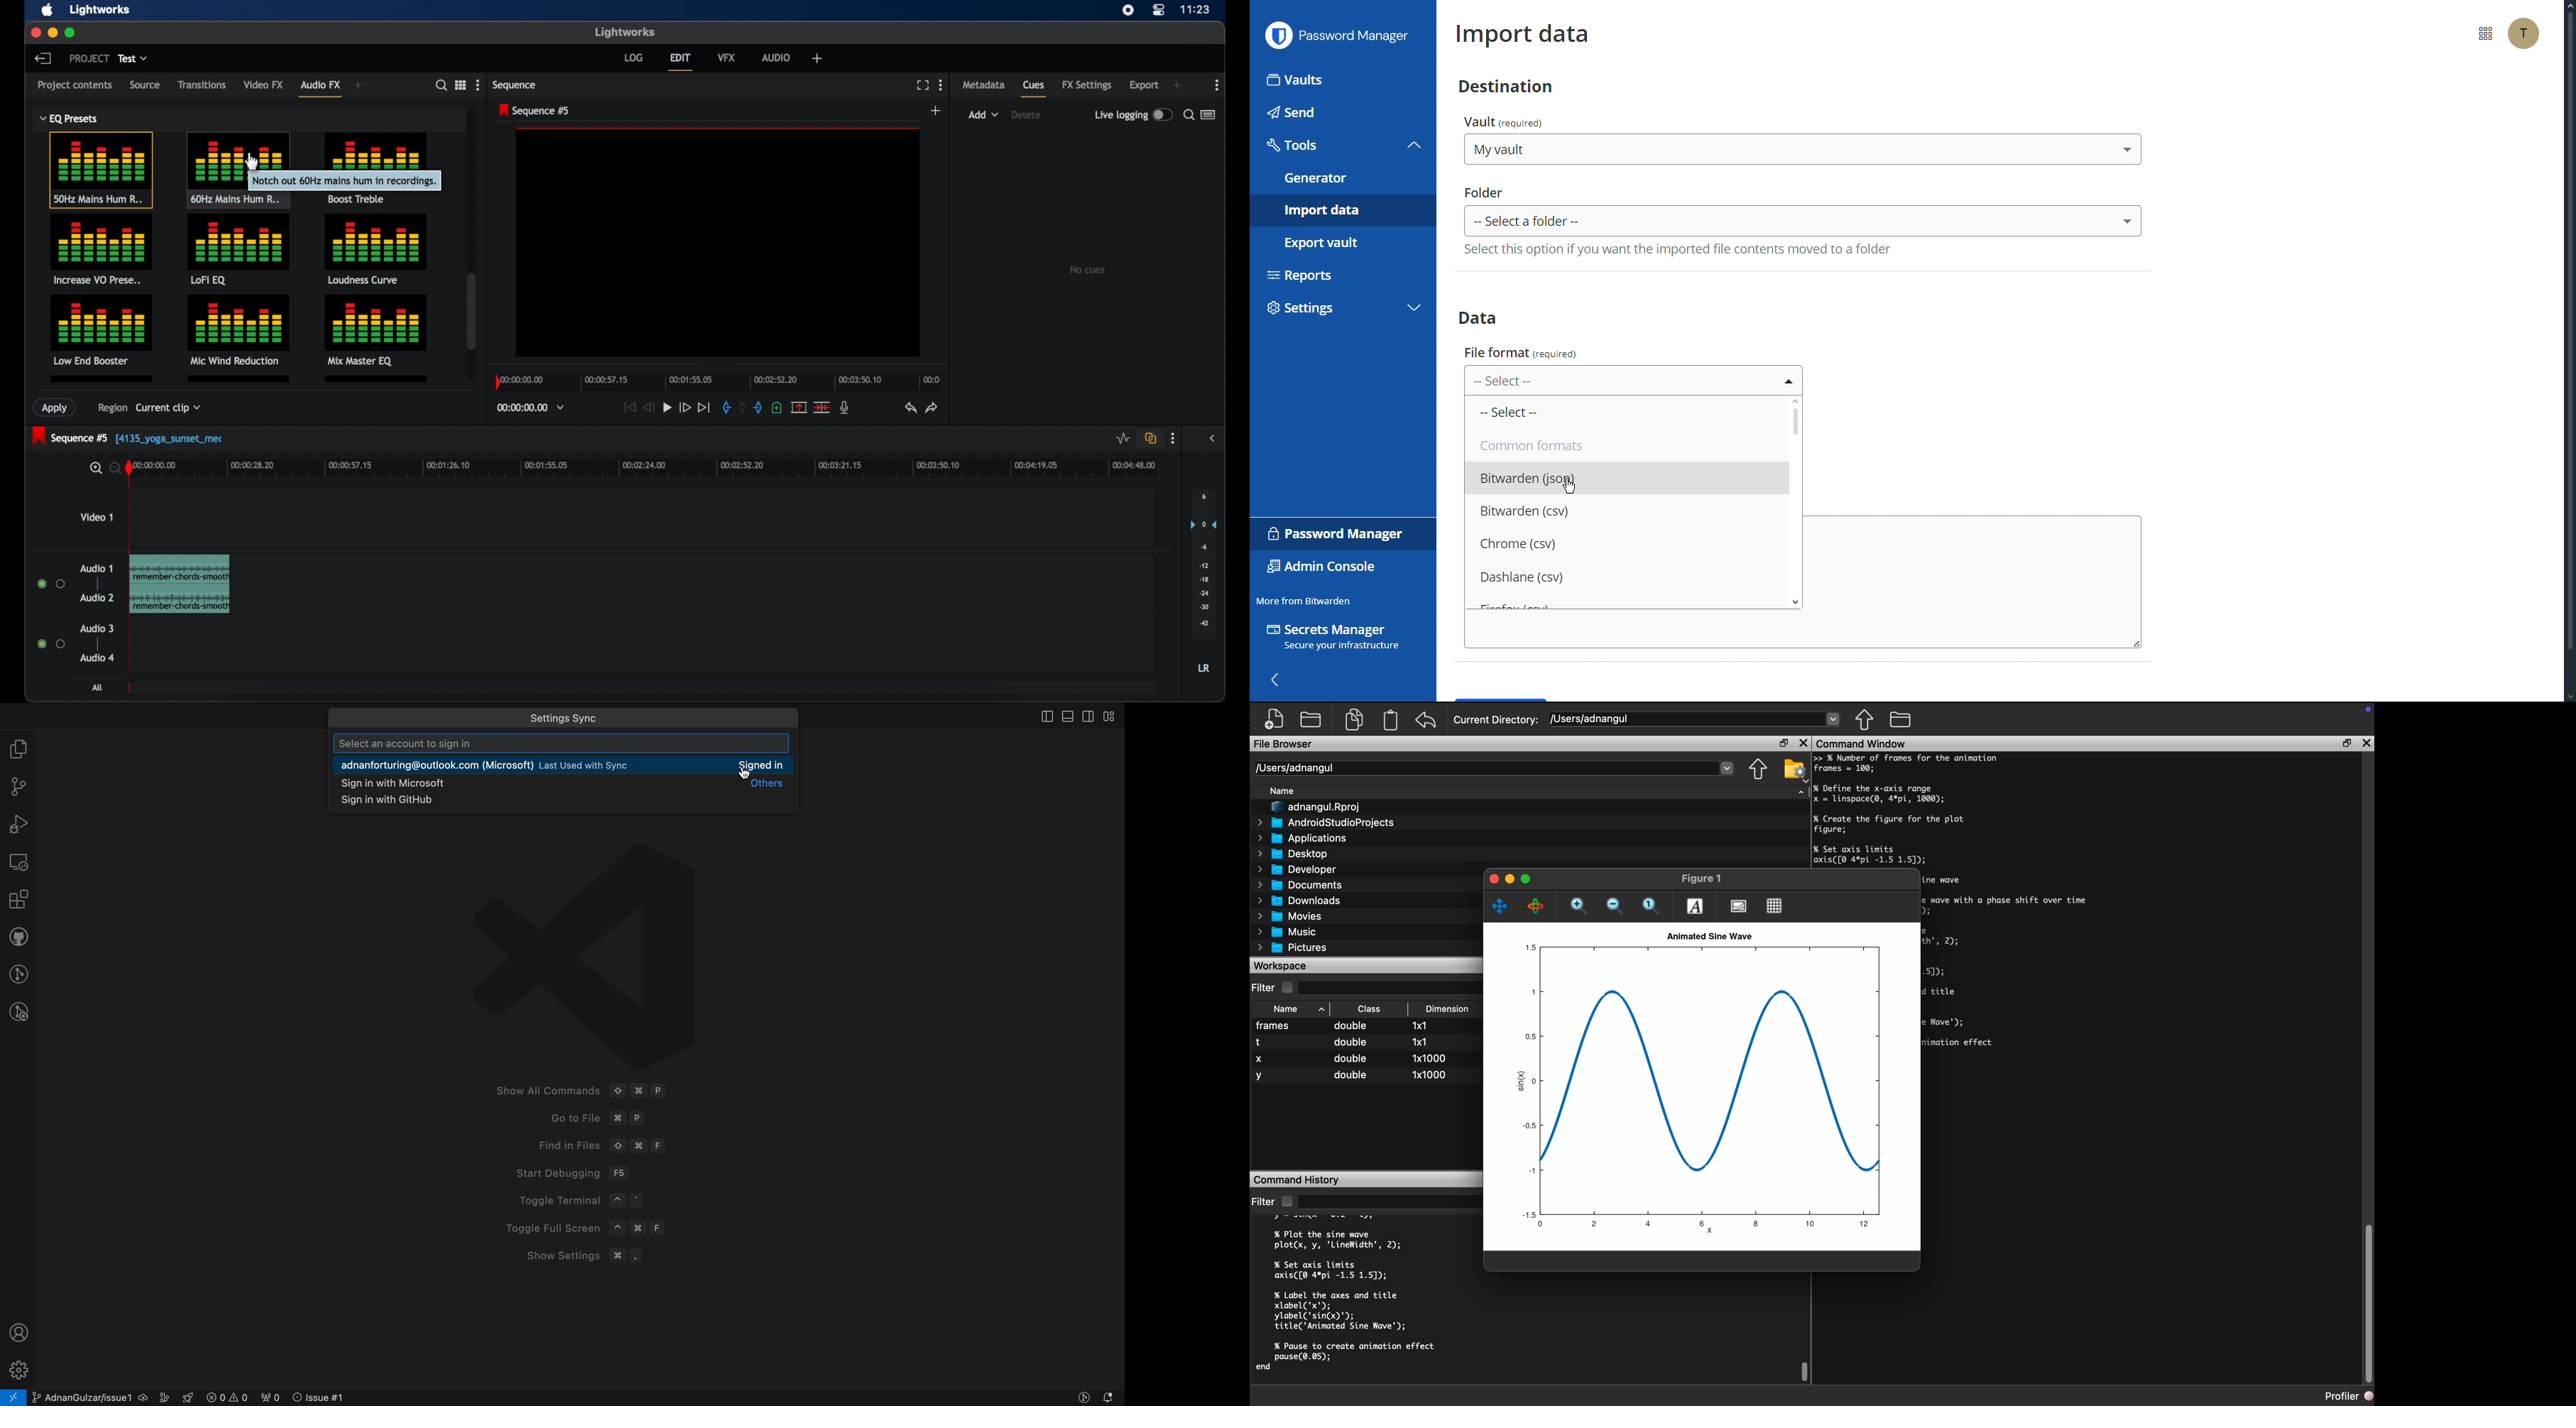 The image size is (2576, 1428). Describe the element at coordinates (932, 407) in the screenshot. I see `redo` at that location.